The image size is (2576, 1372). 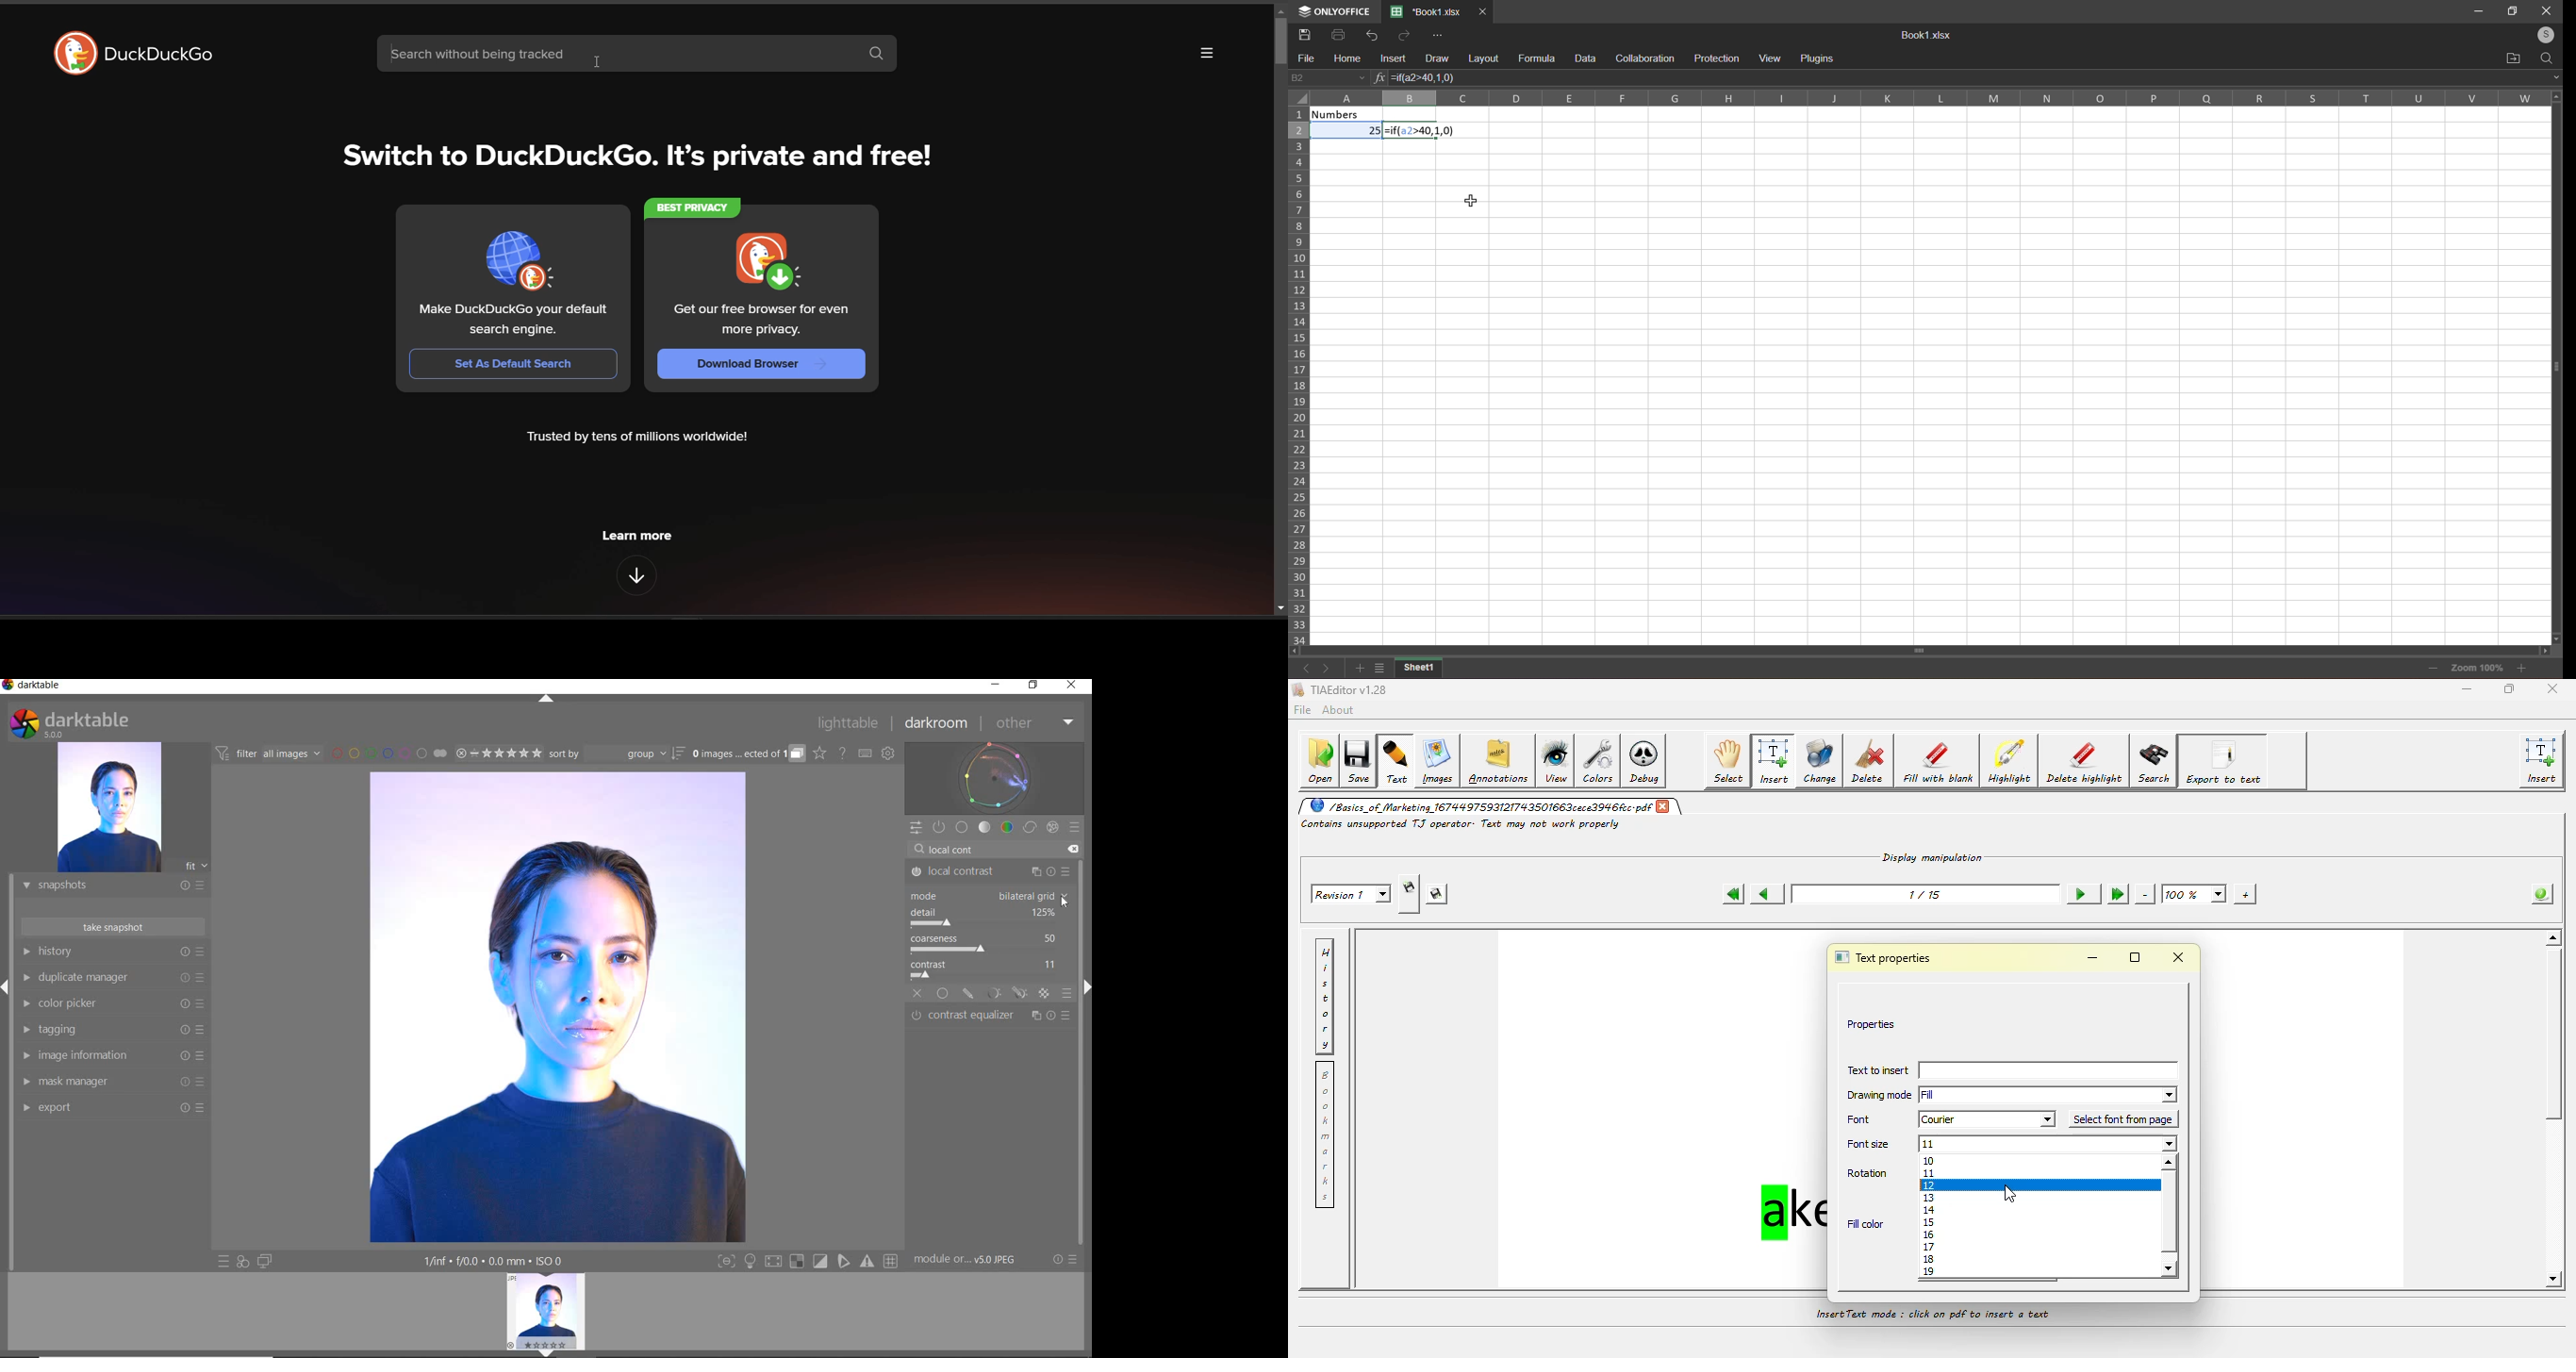 I want to click on Clear, so click(x=1073, y=849).